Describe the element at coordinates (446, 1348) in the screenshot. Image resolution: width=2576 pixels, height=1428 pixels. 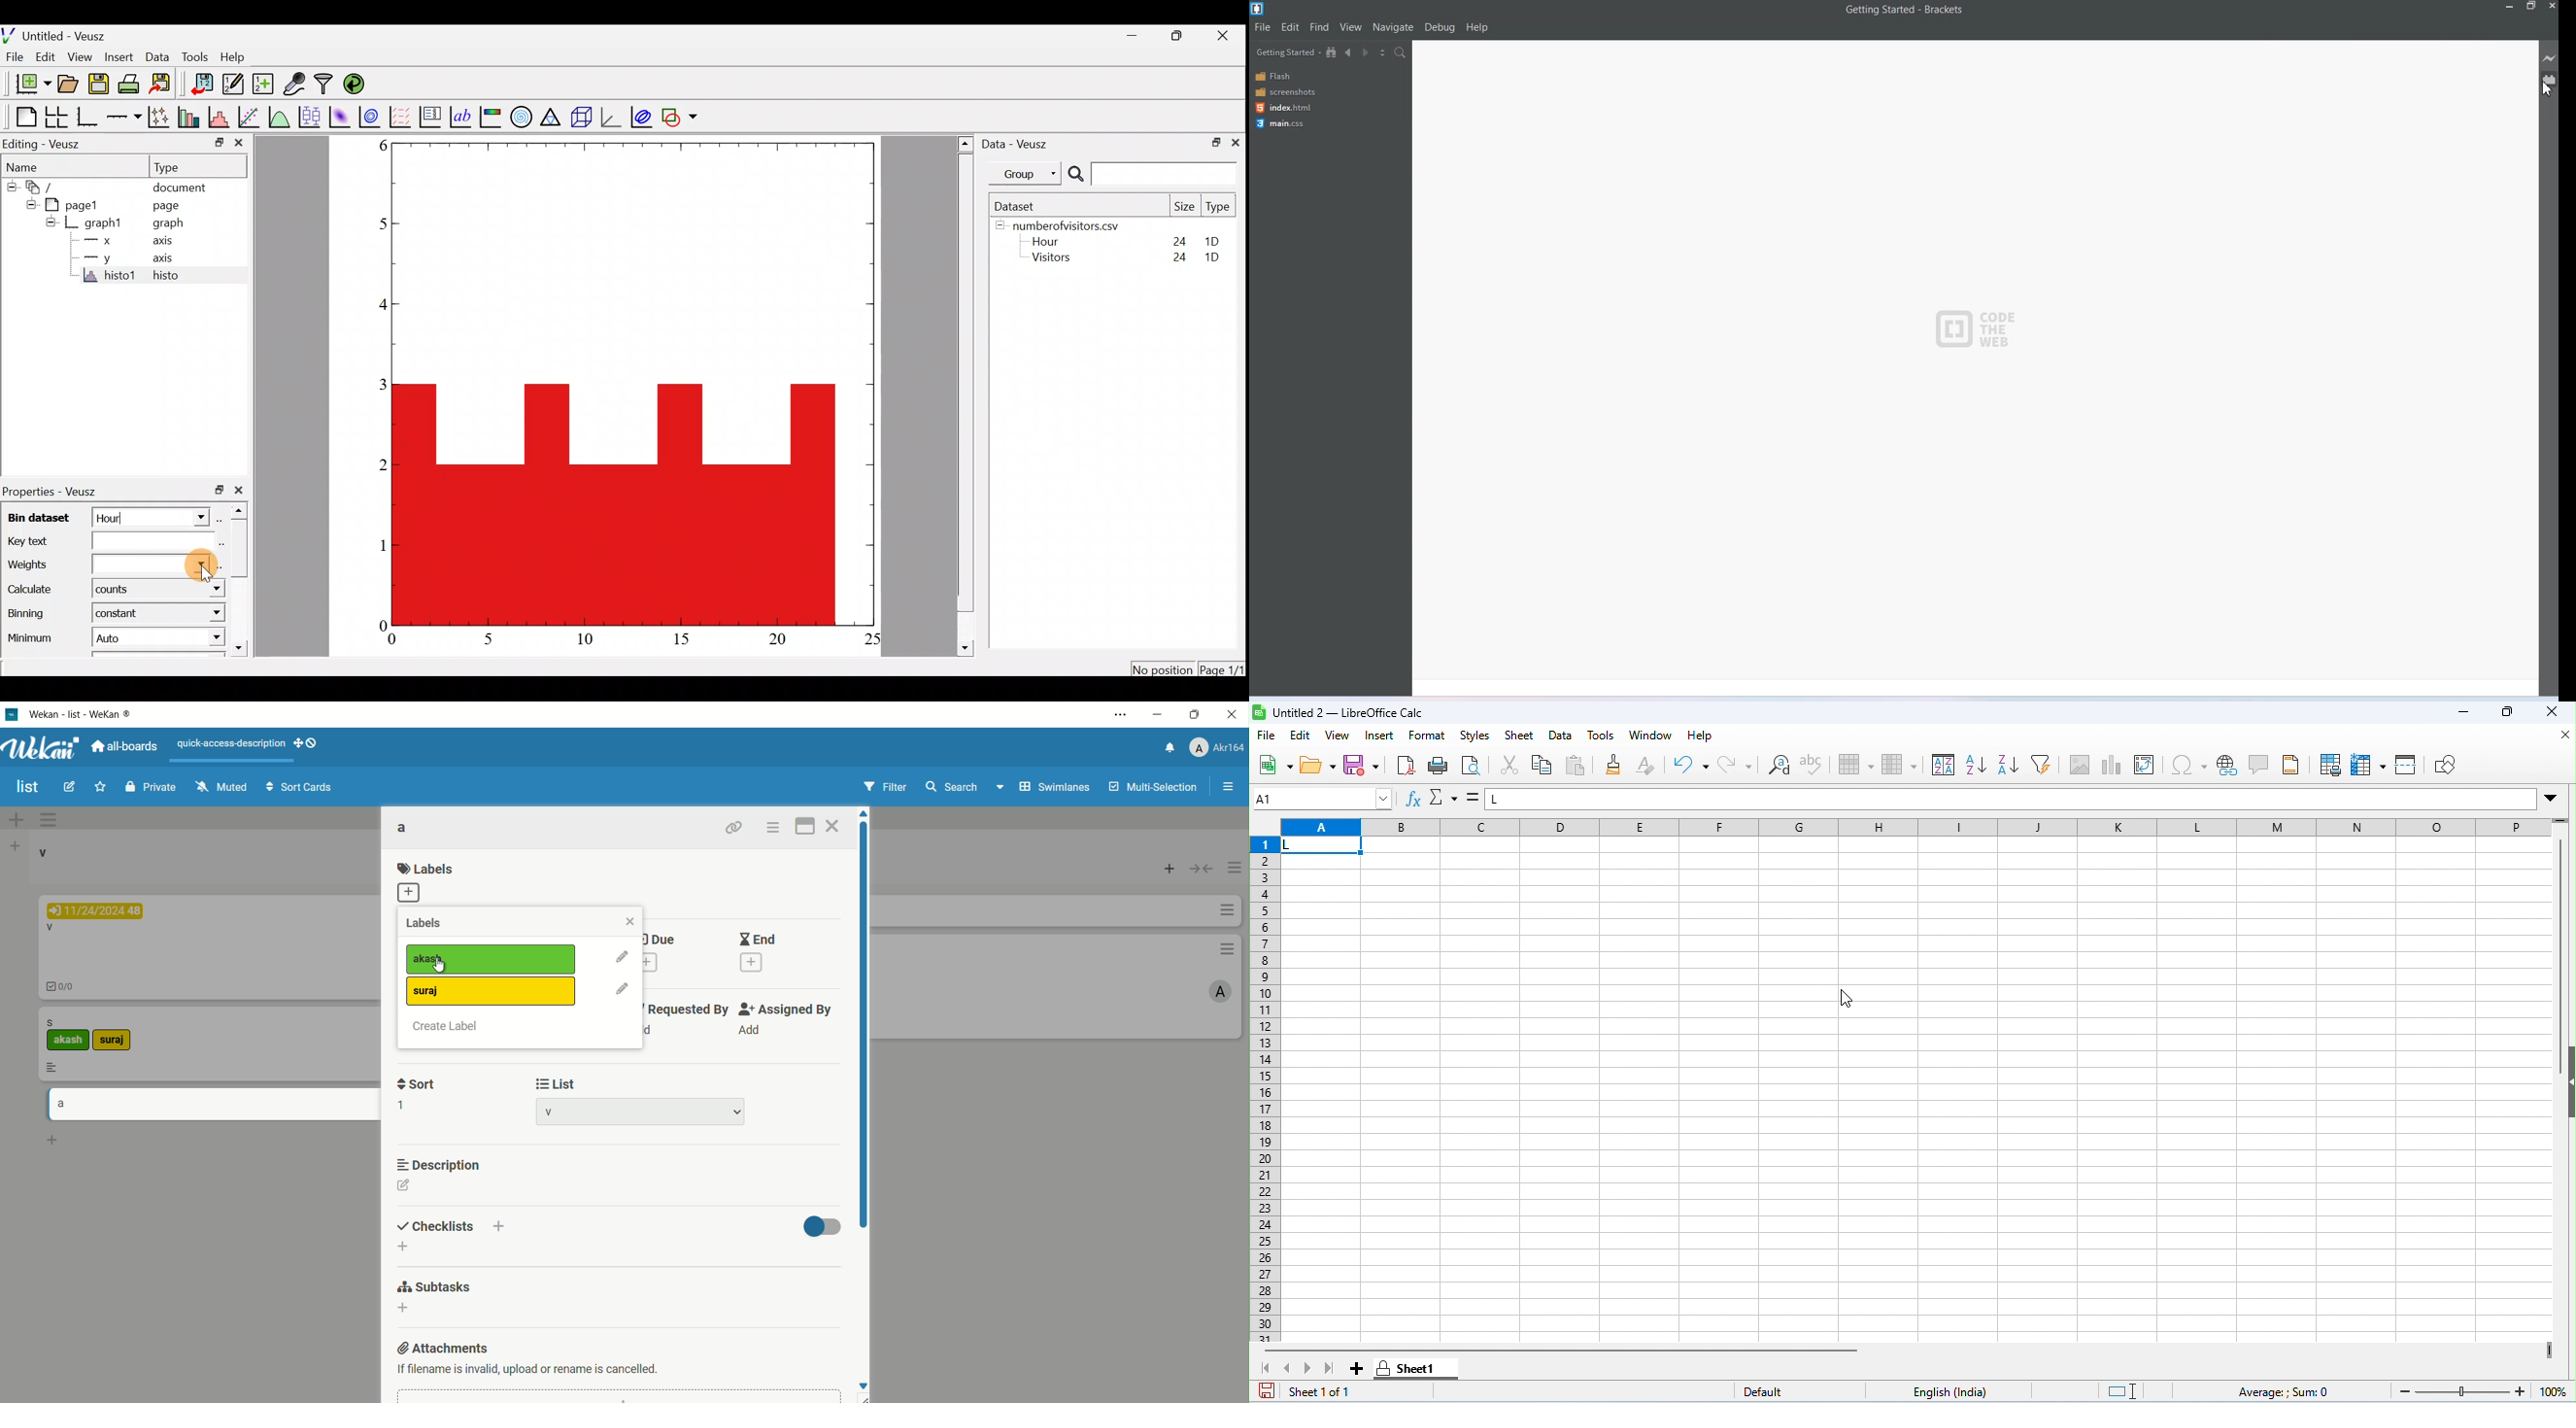
I see `attachments` at that location.